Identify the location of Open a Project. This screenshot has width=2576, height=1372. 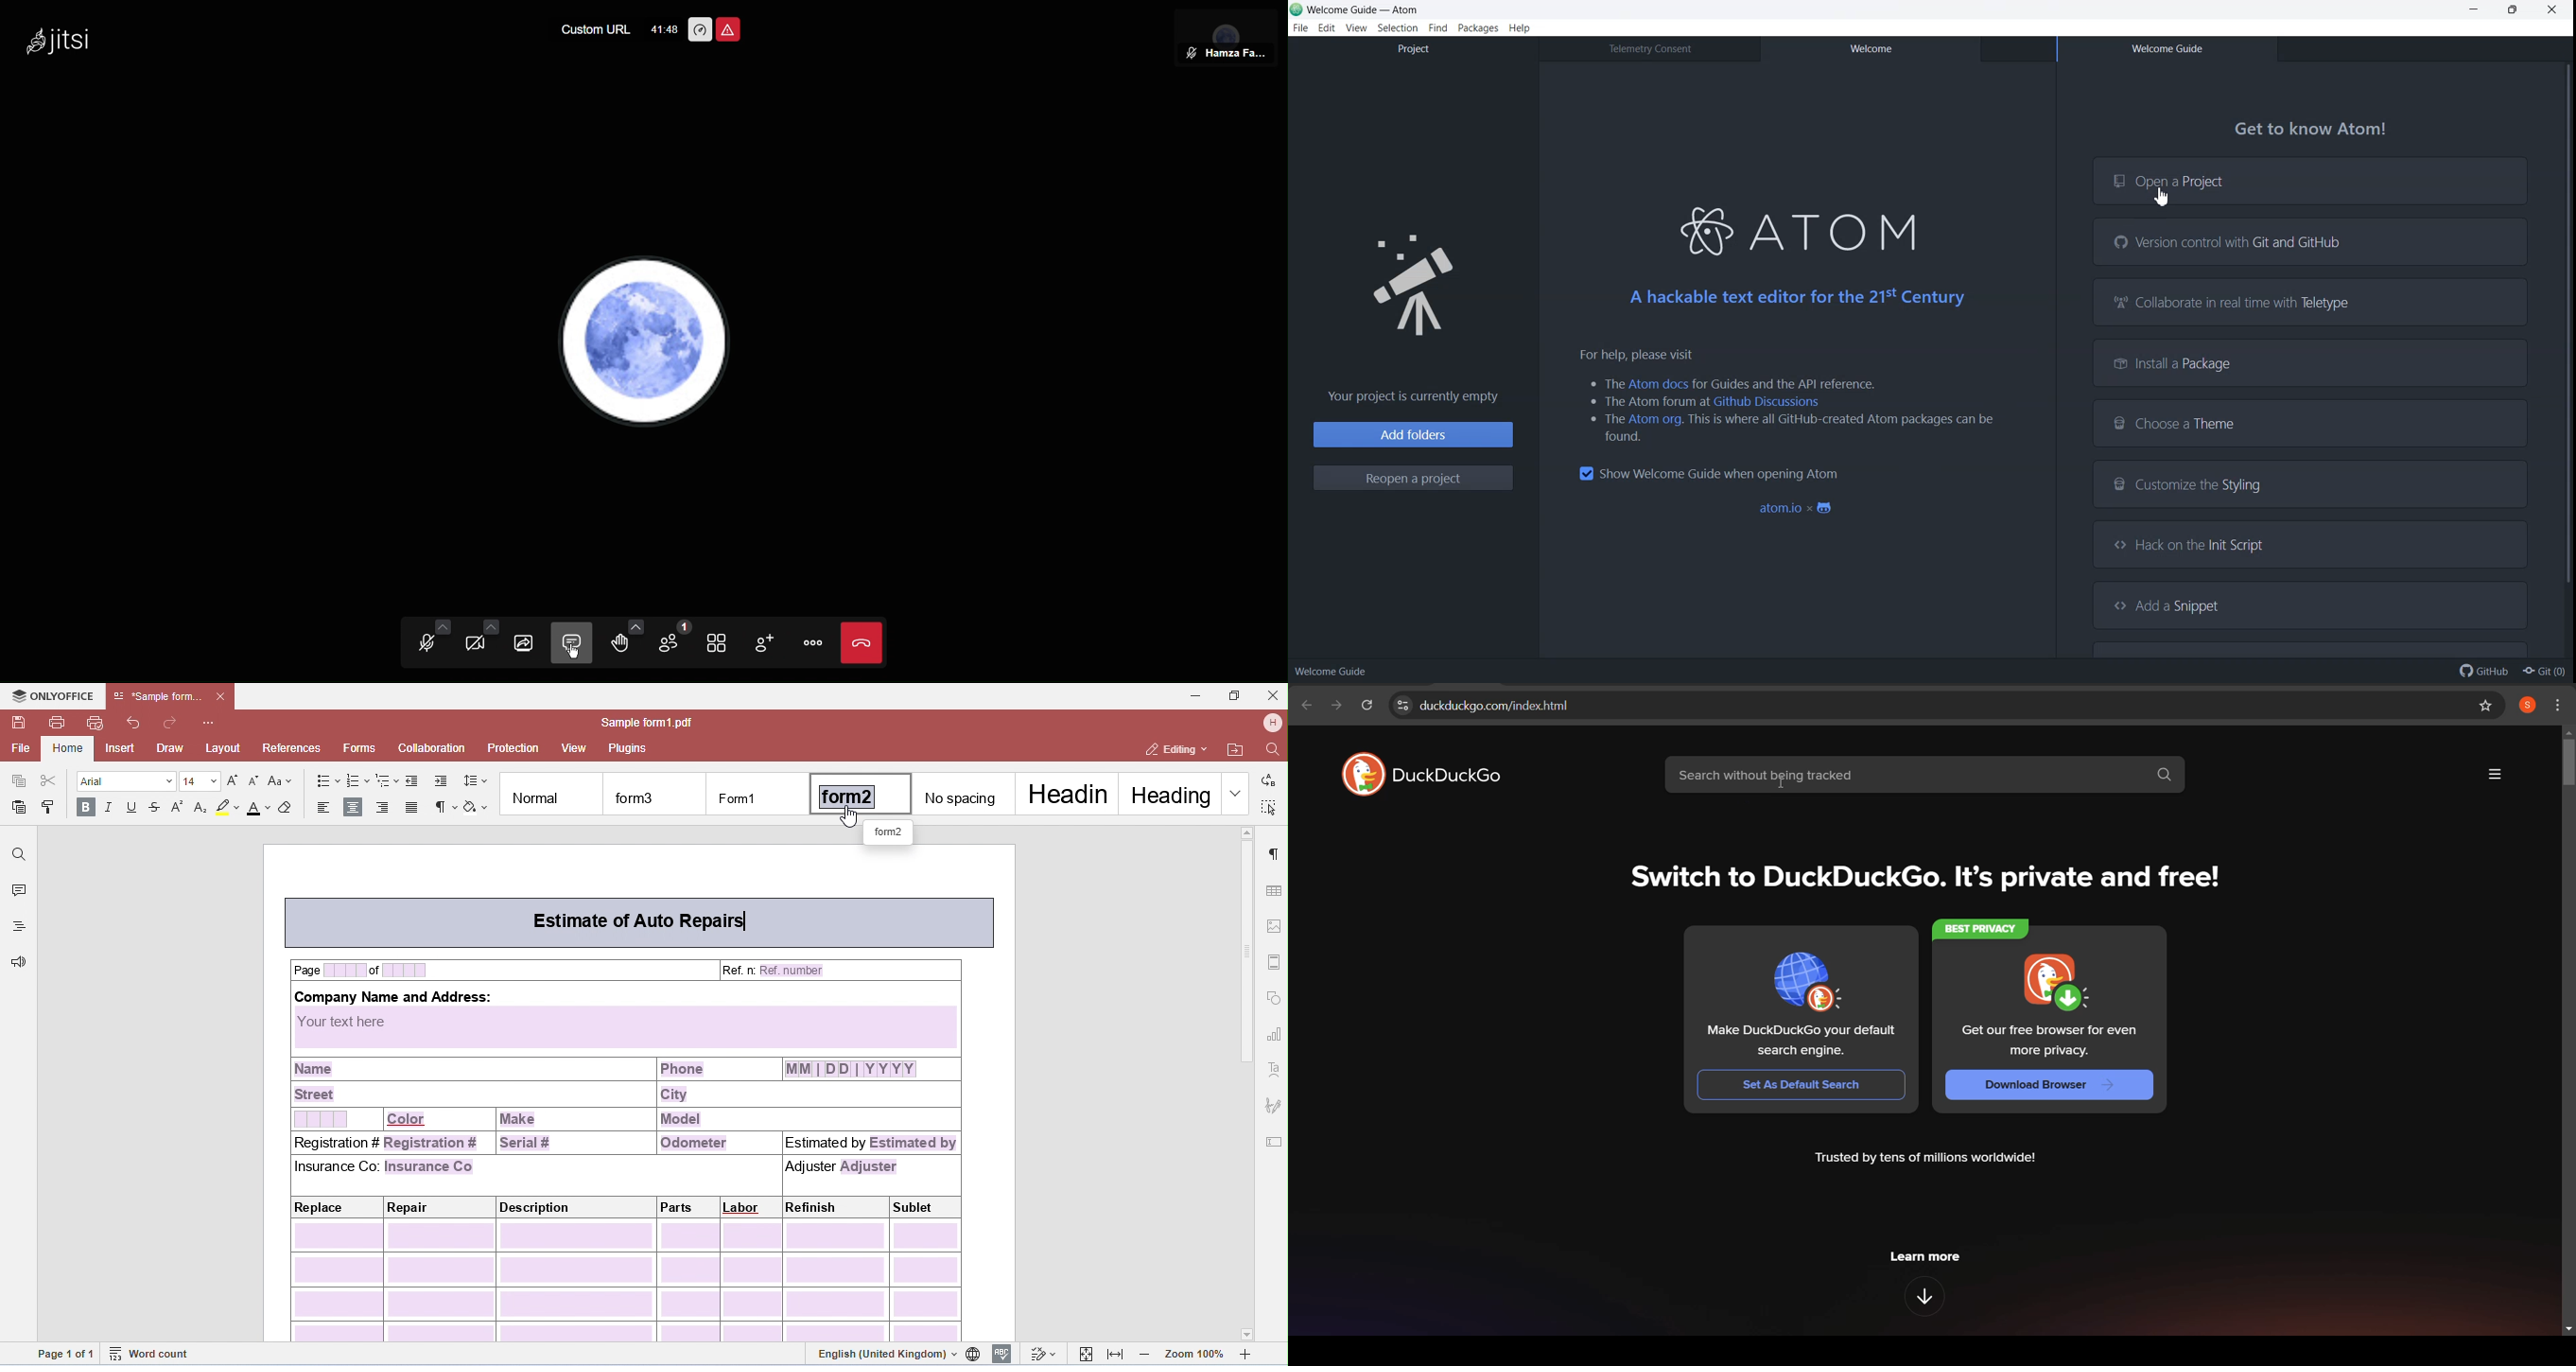
(2310, 181).